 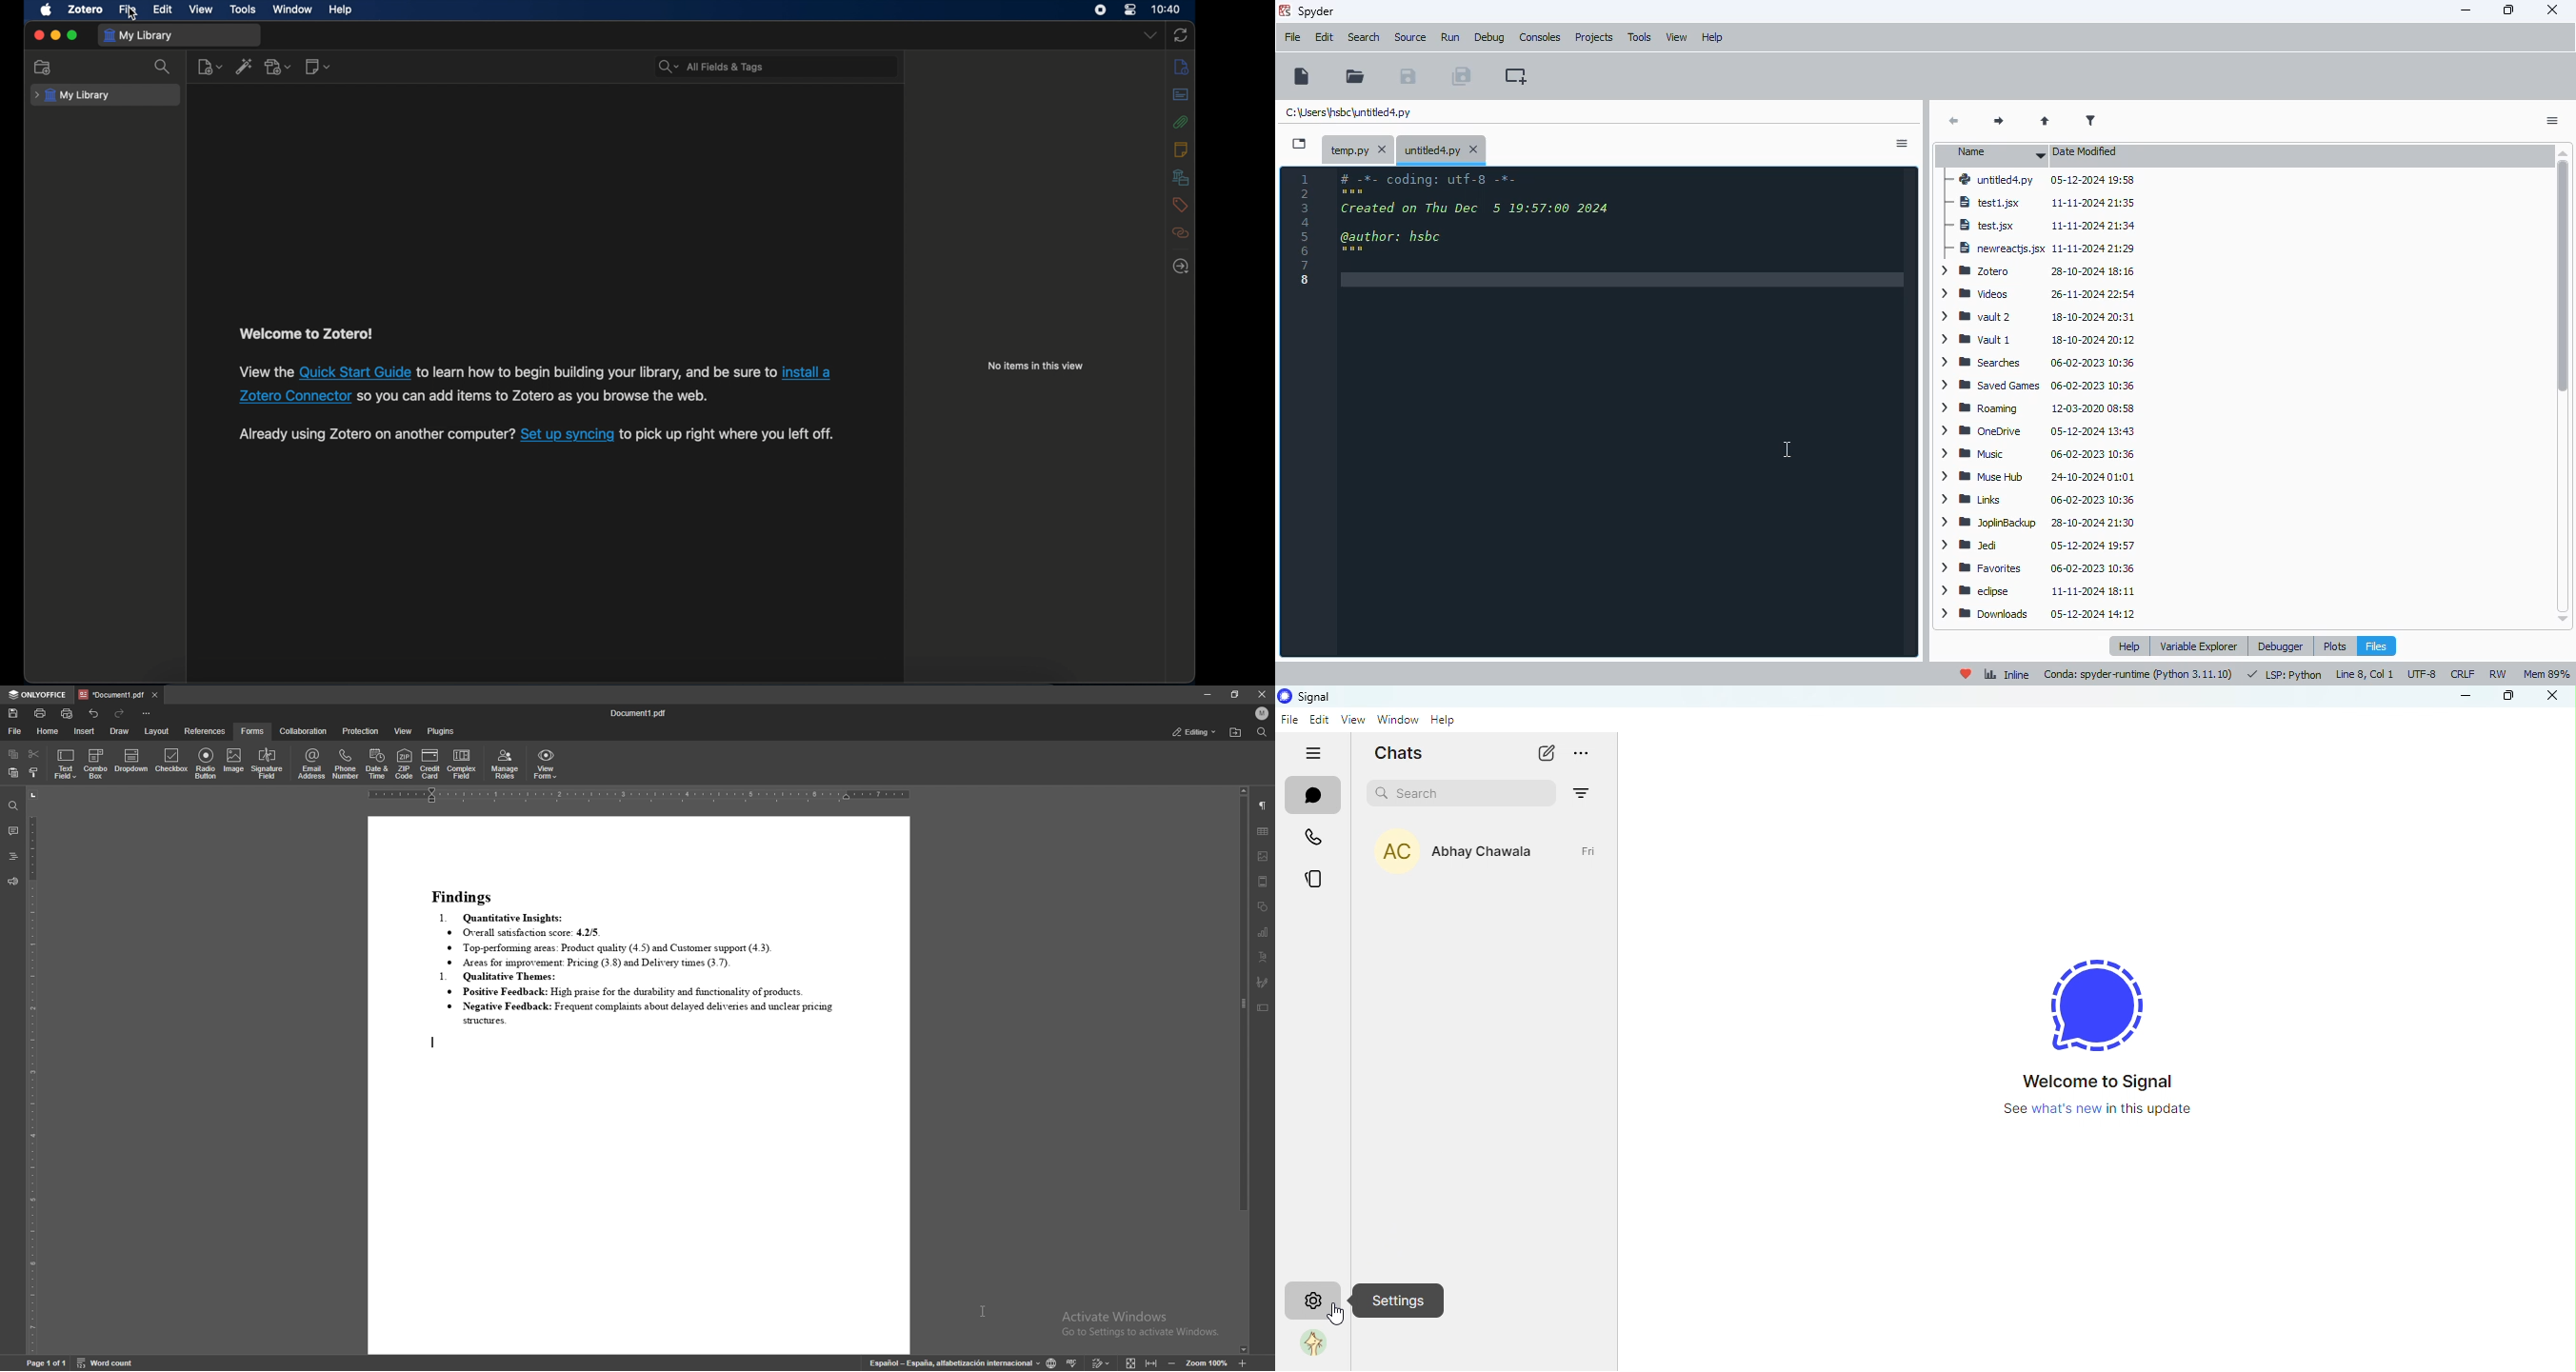 What do you see at coordinates (1996, 154) in the screenshot?
I see `name` at bounding box center [1996, 154].